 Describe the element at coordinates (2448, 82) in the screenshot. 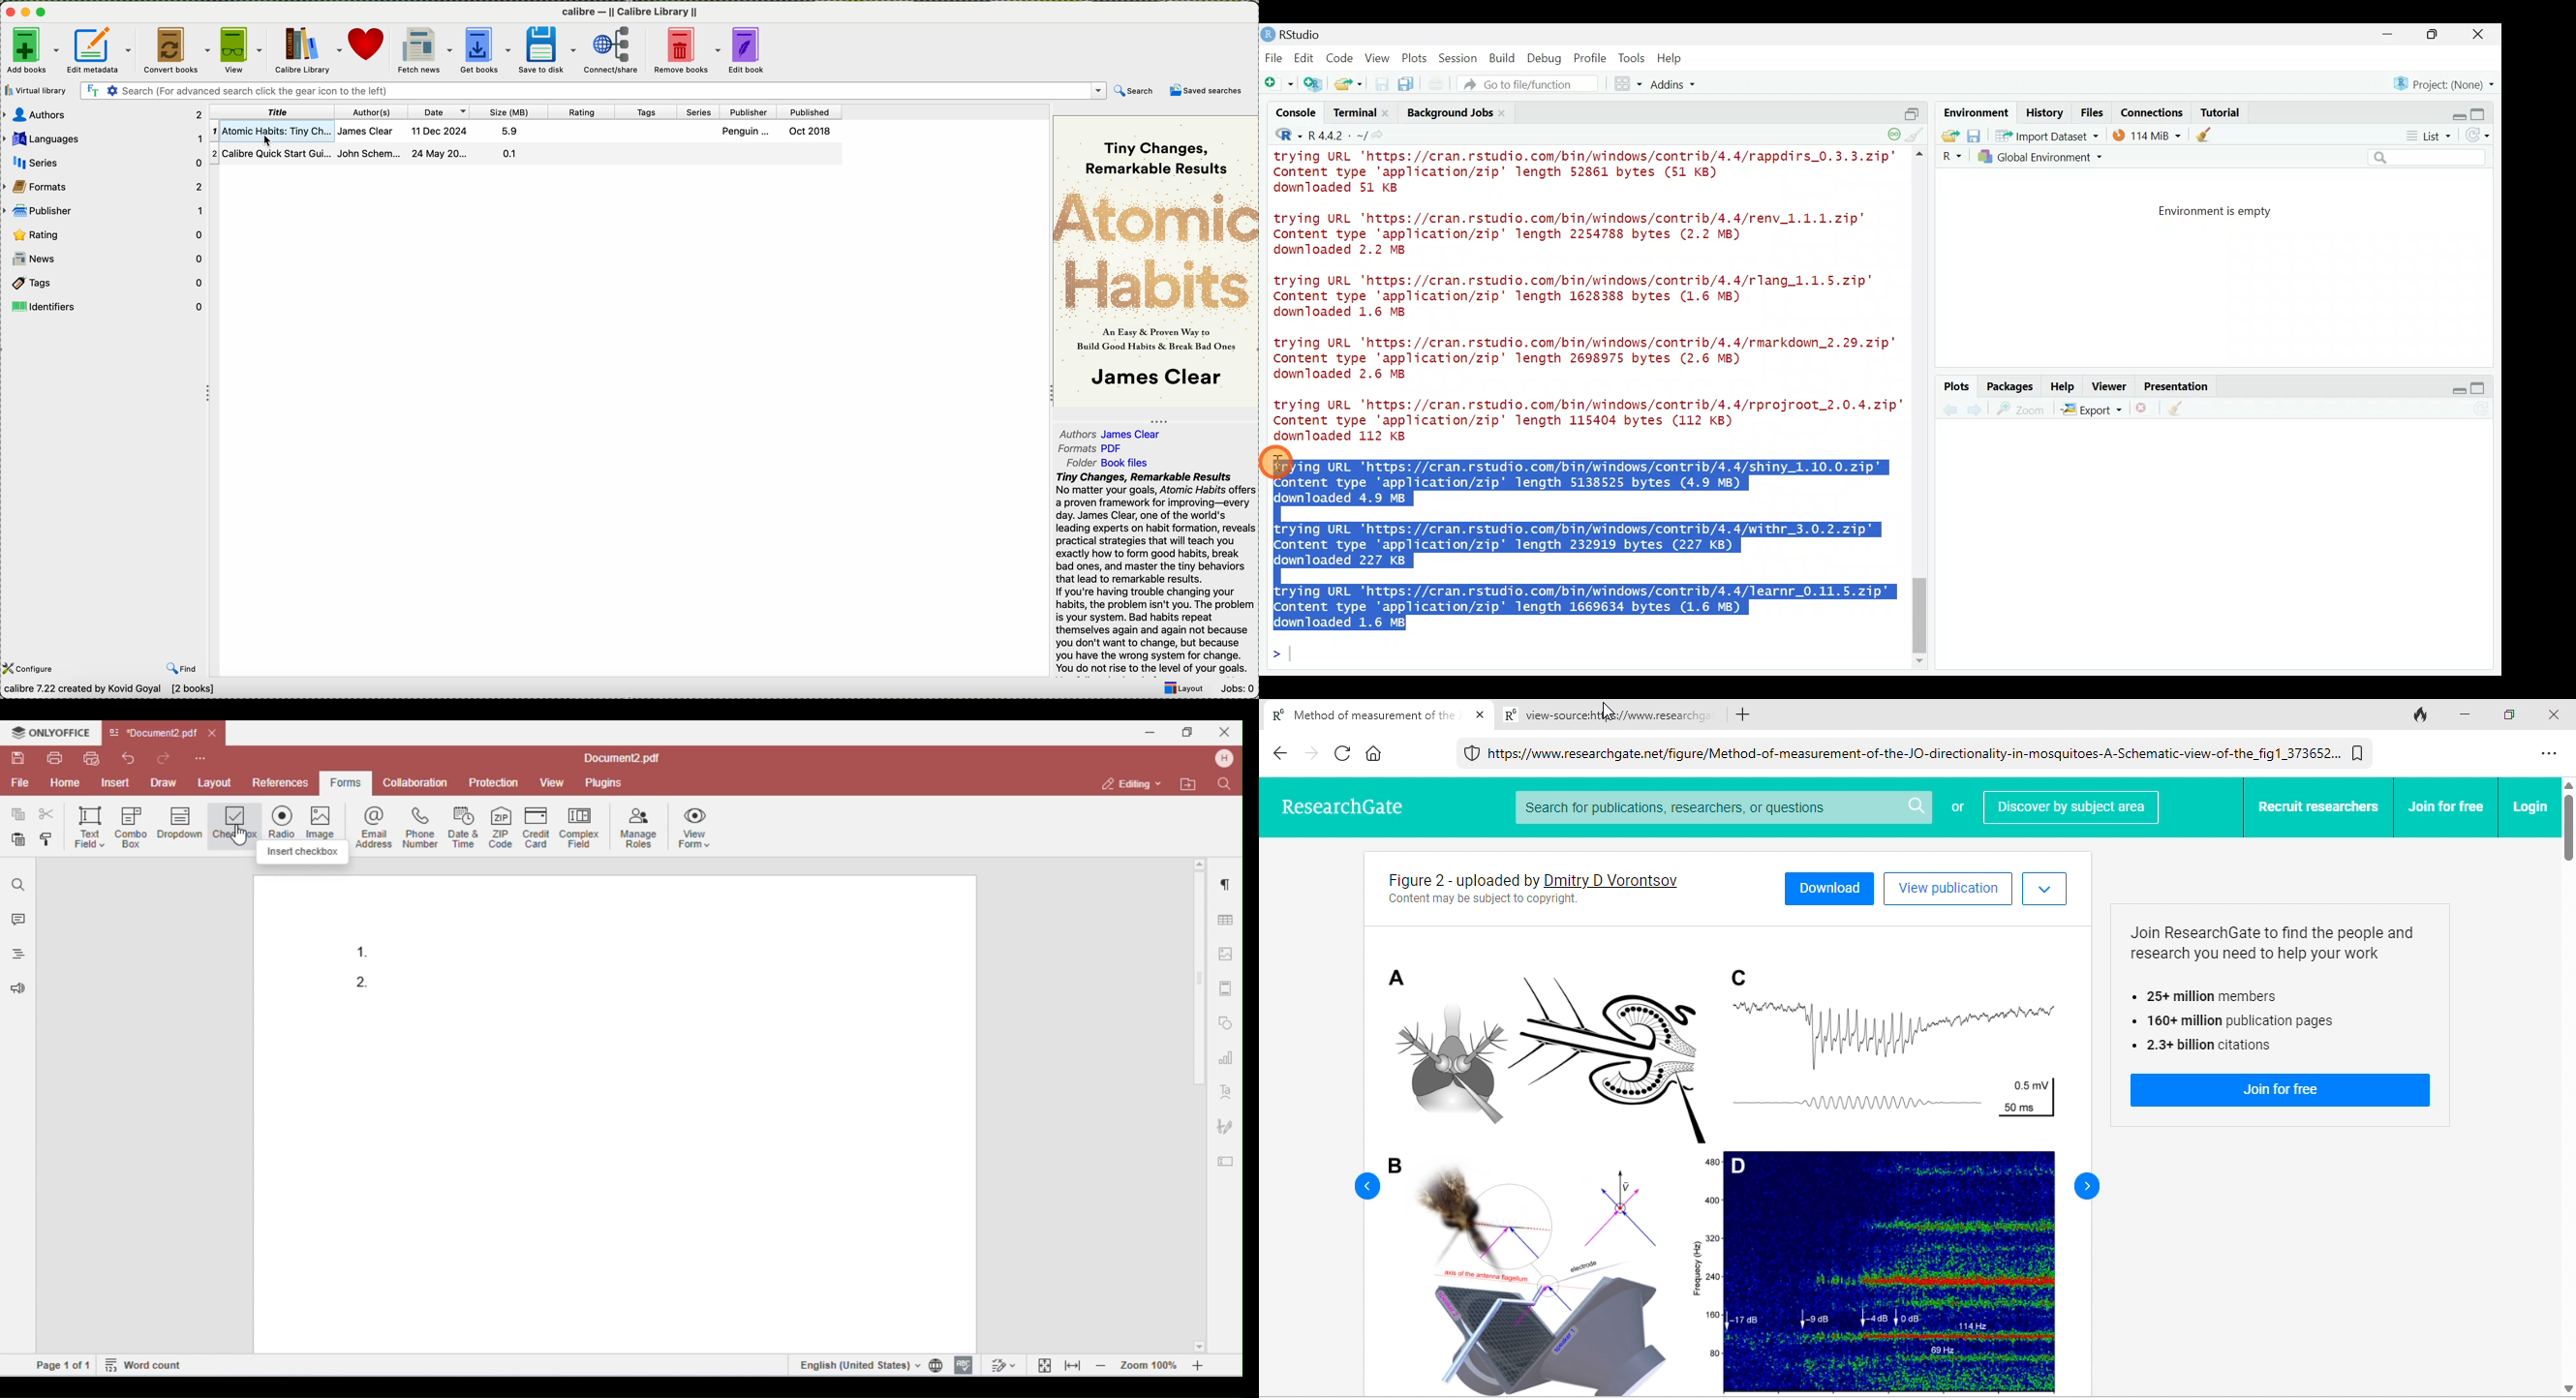

I see `Project (none)` at that location.